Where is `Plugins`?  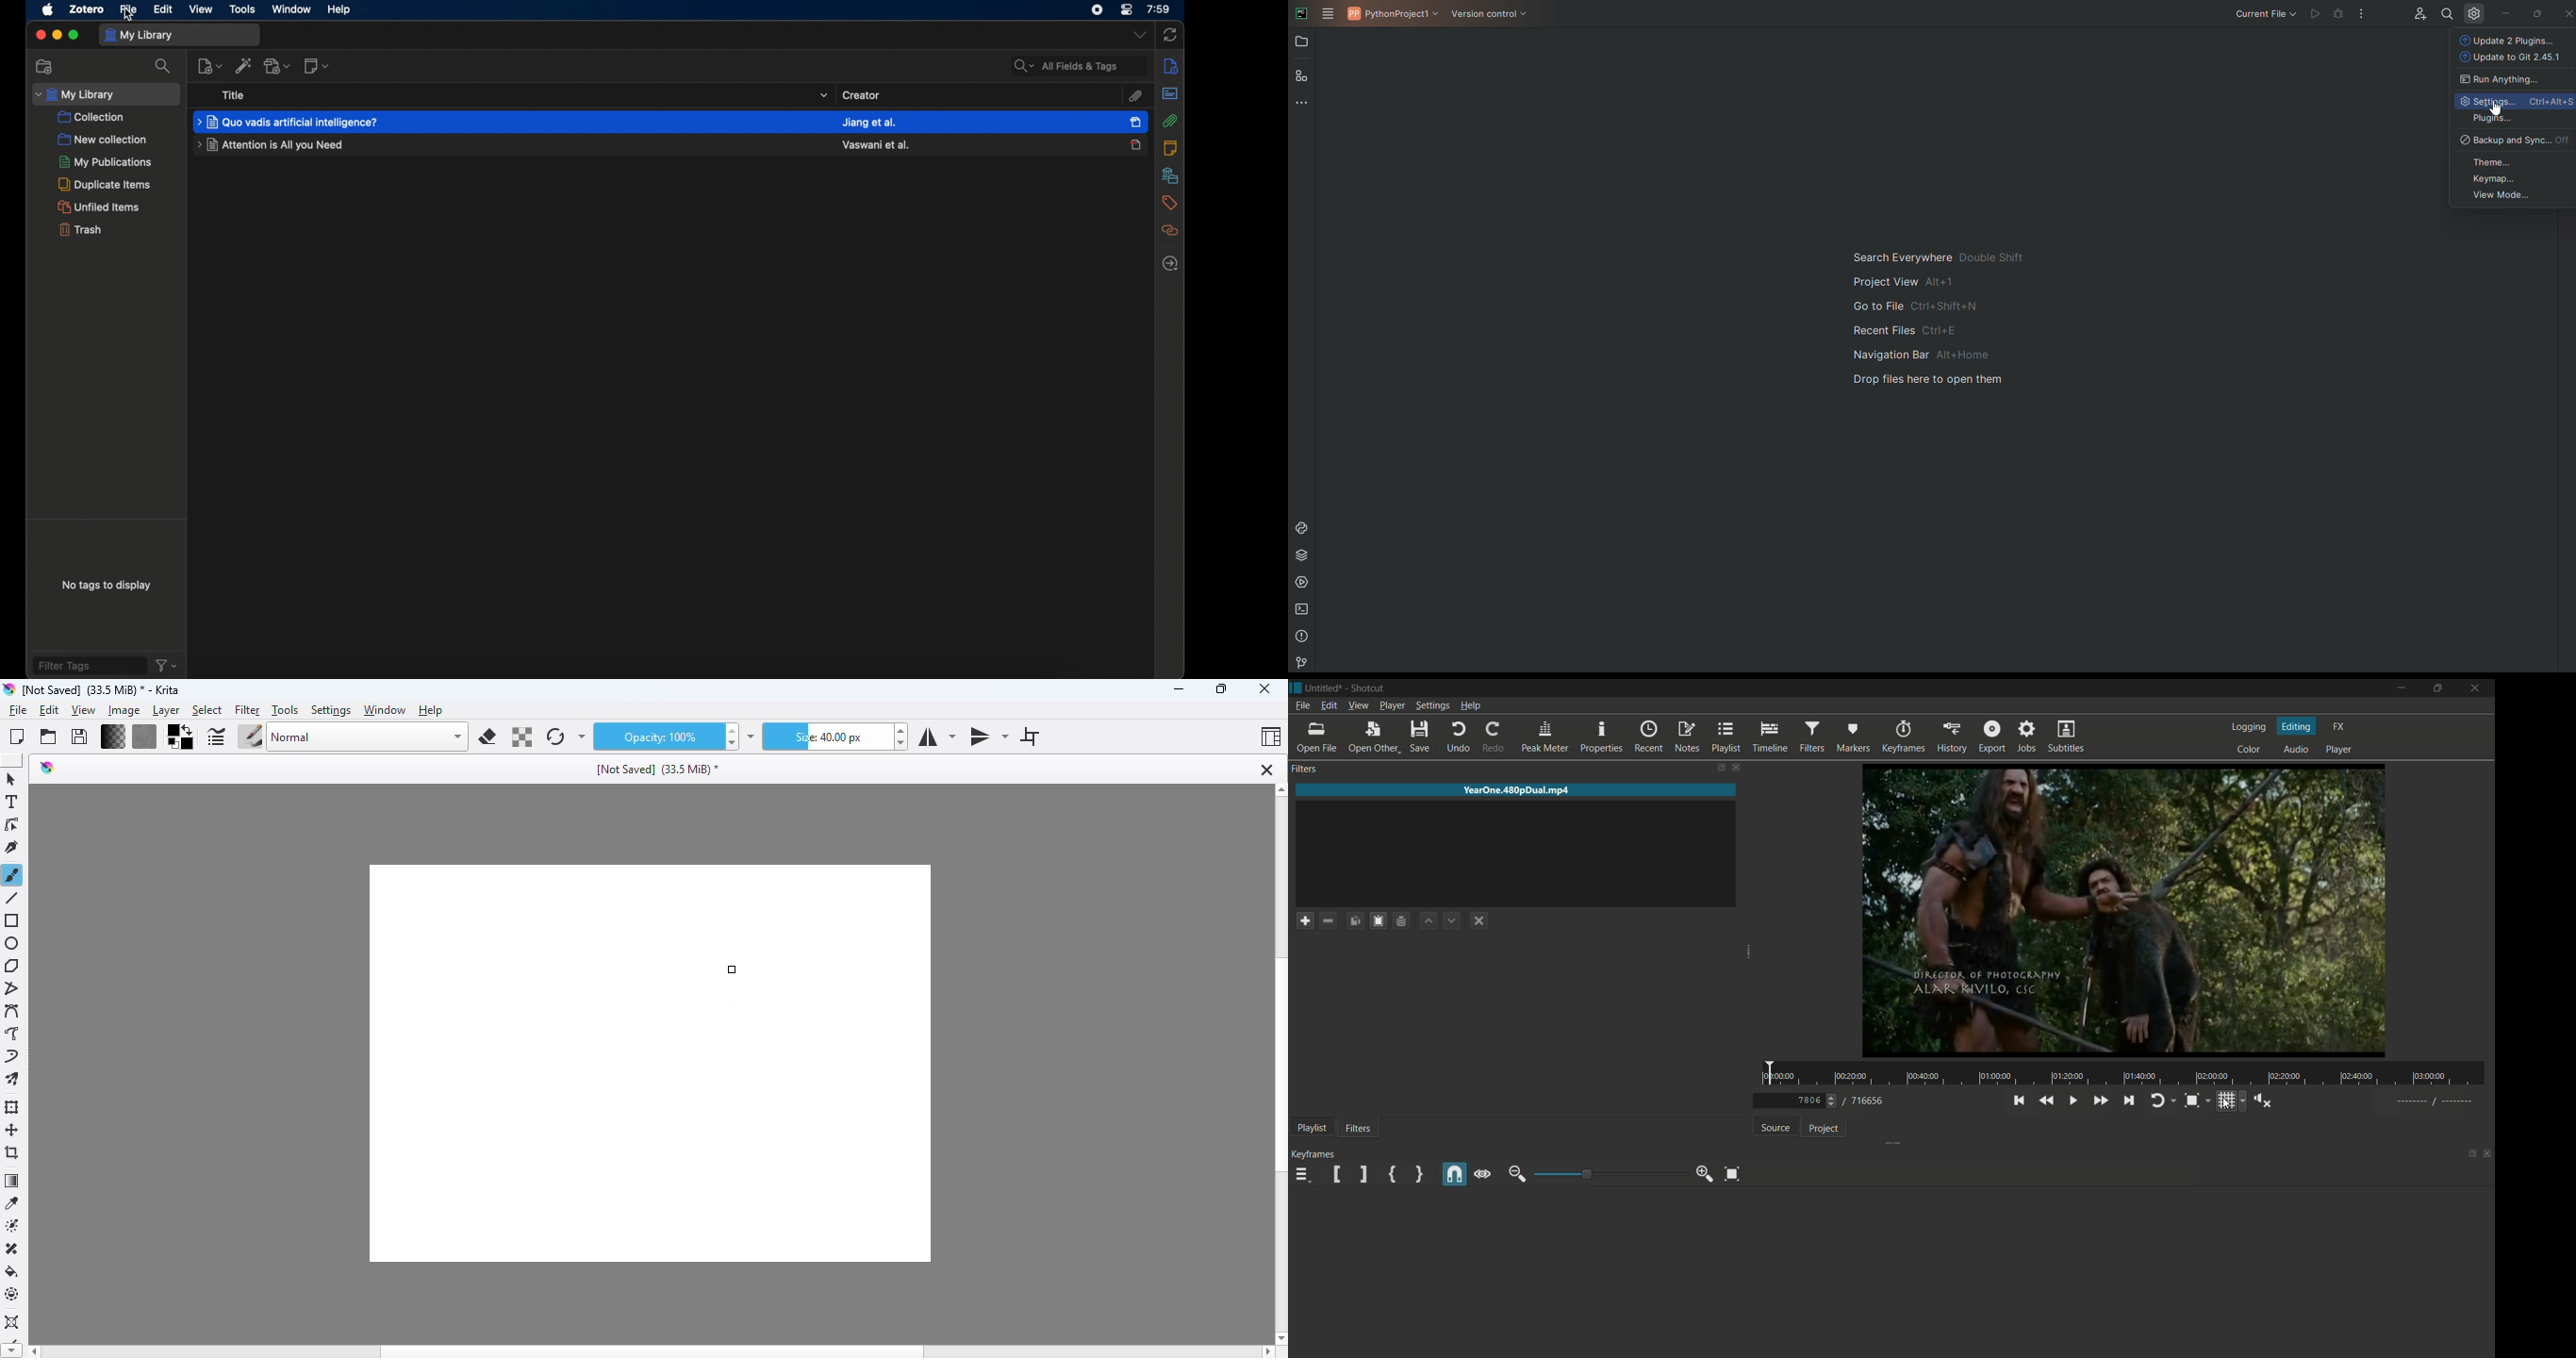 Plugins is located at coordinates (2484, 120).